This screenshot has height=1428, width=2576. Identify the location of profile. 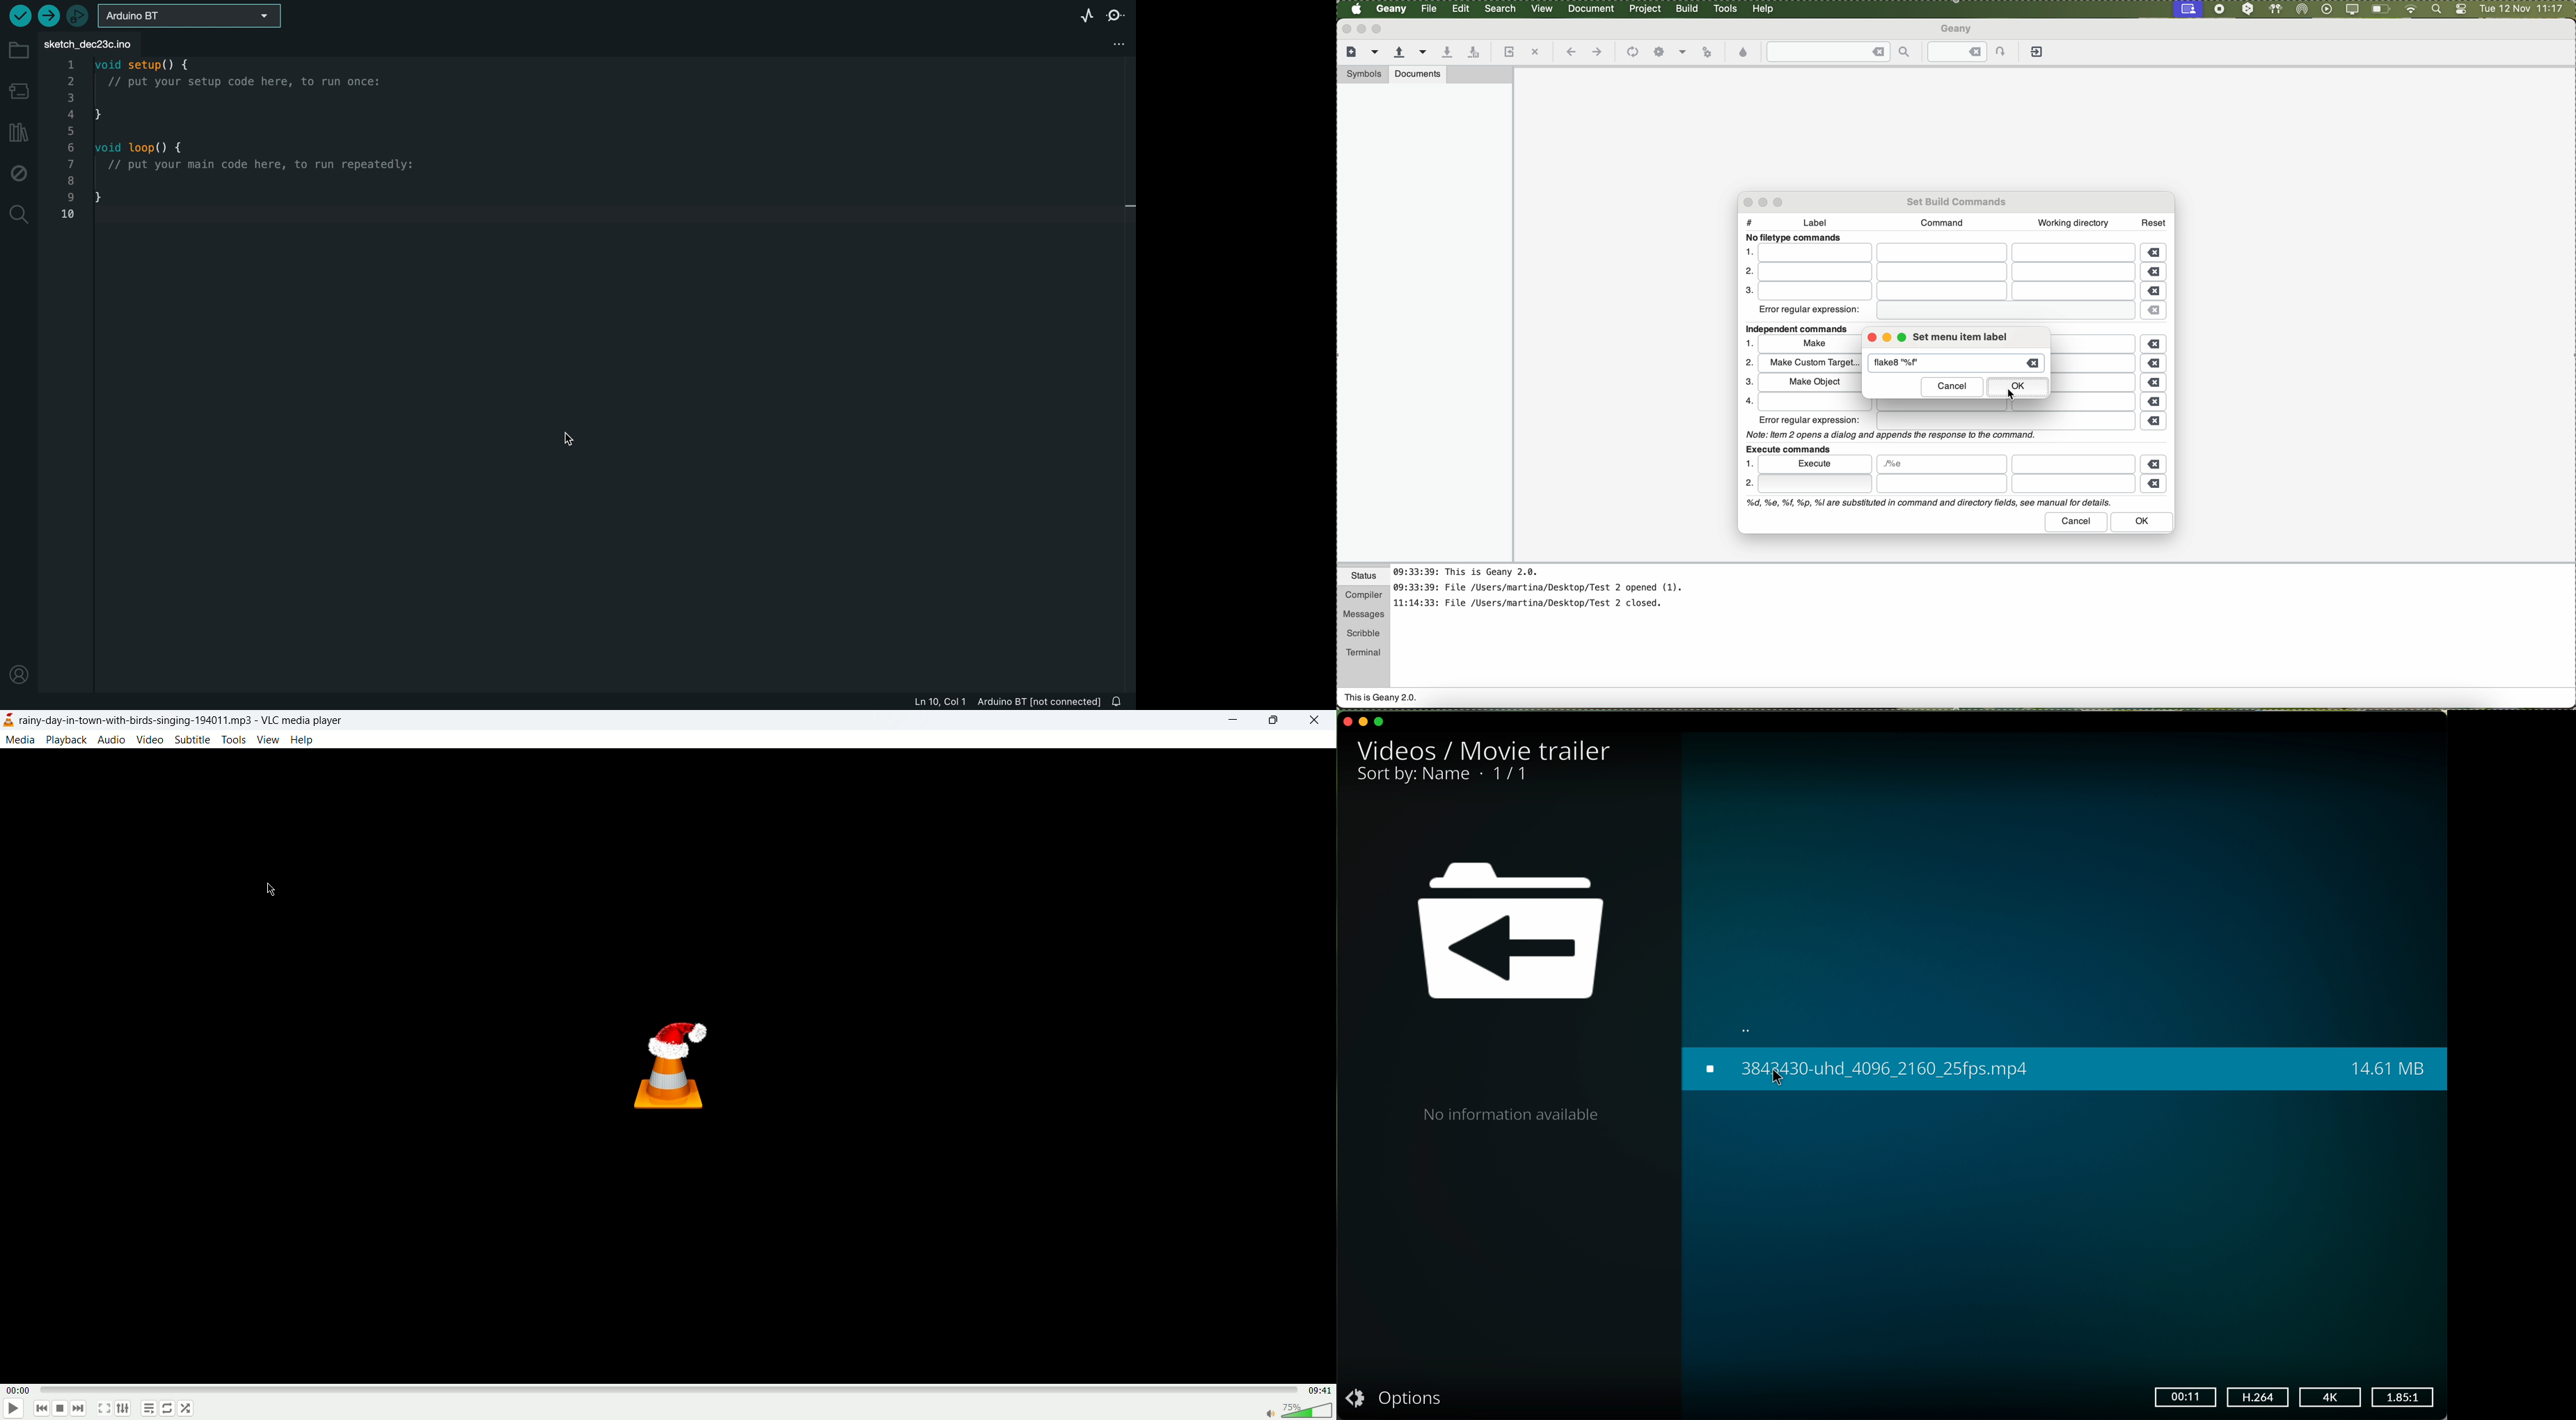
(18, 671).